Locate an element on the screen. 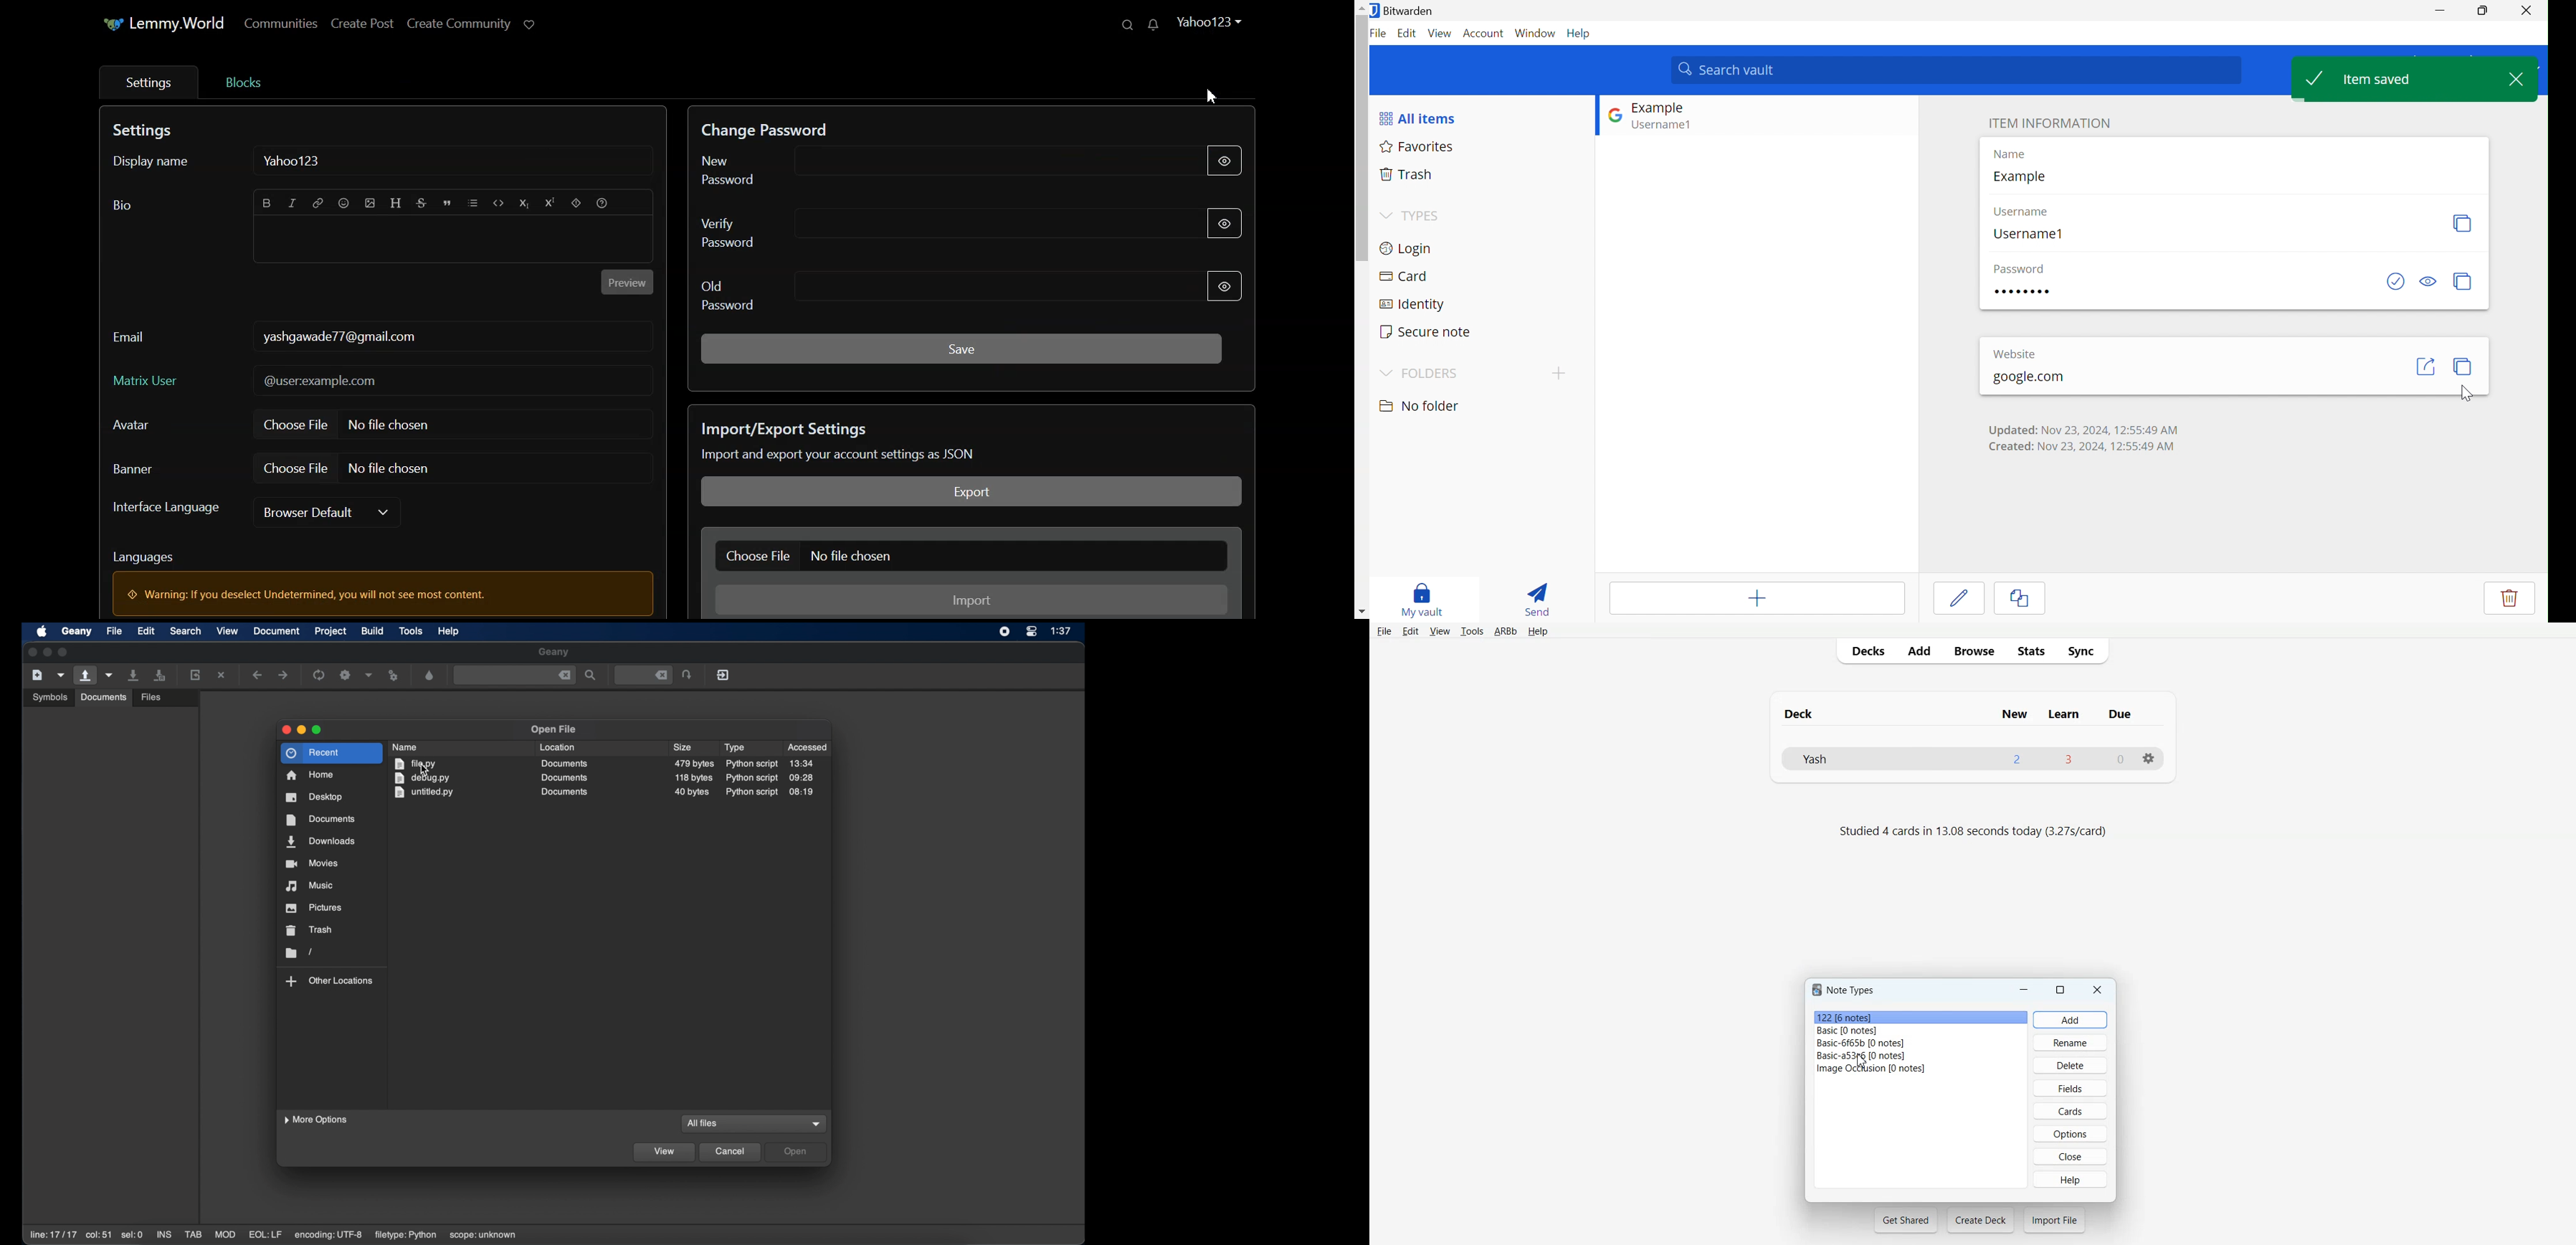 The image size is (2576, 1260). Close is located at coordinates (2098, 989).